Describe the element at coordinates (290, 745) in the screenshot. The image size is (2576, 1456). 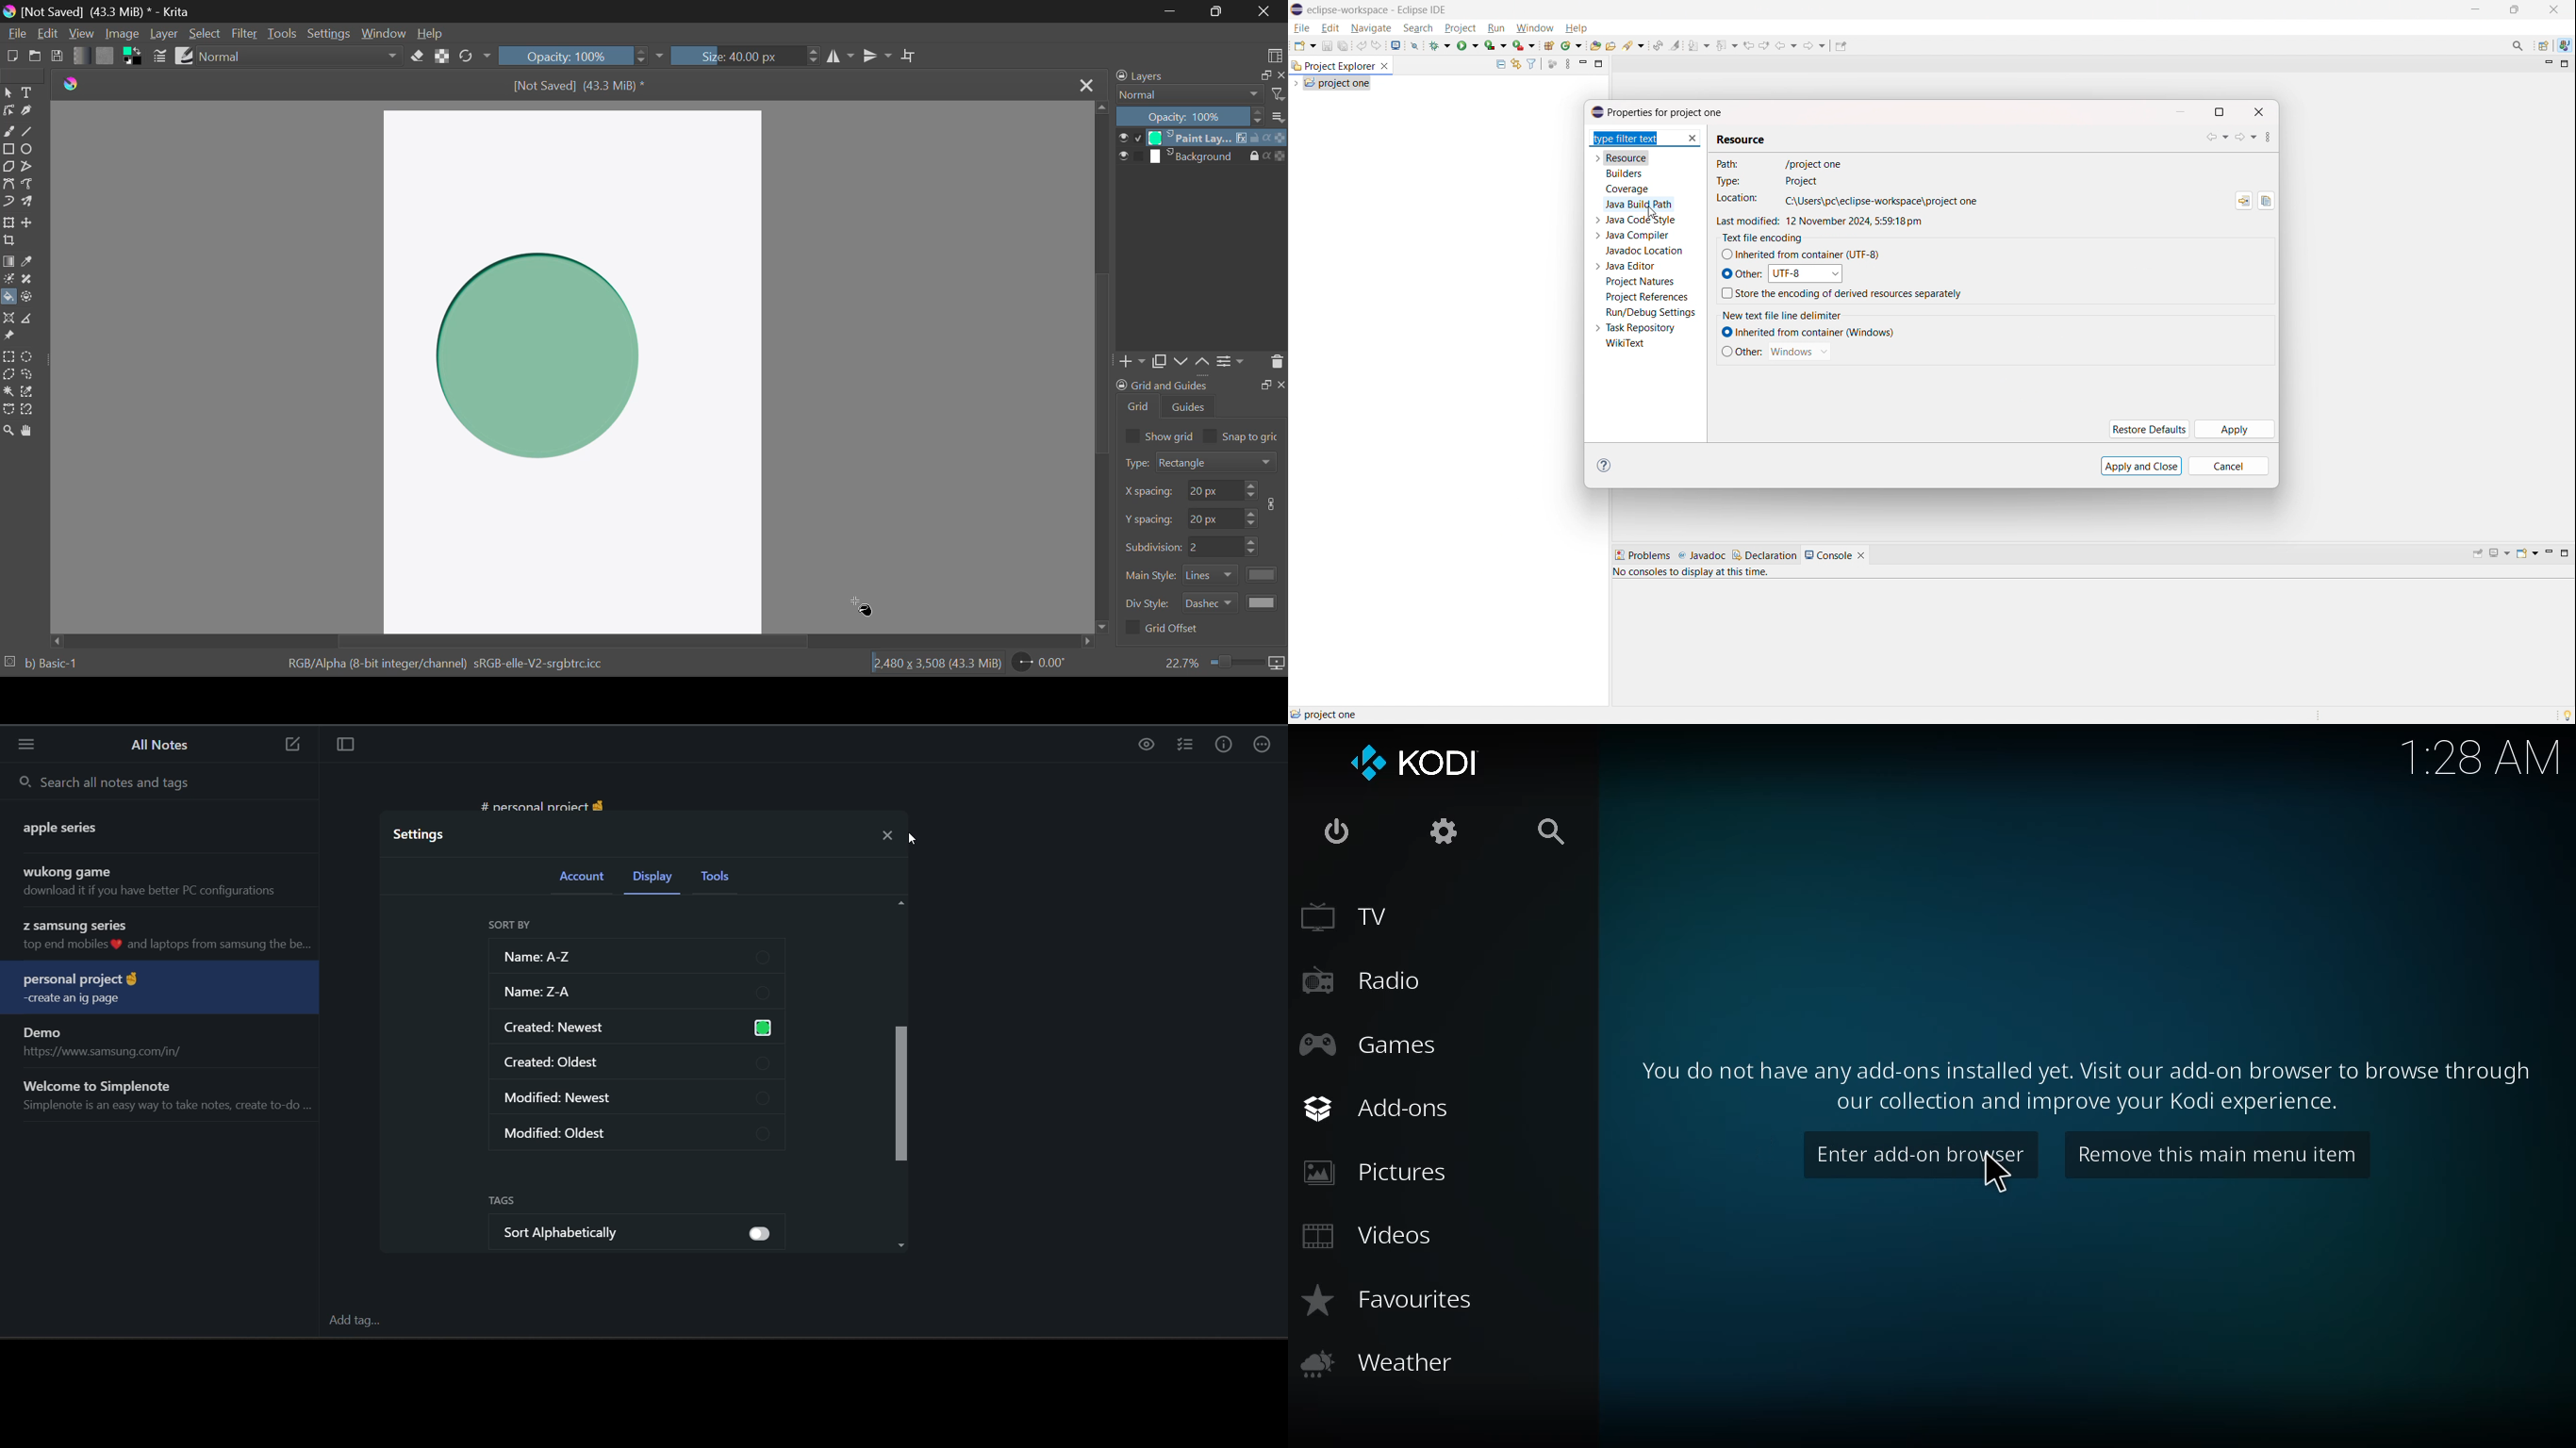
I see `new note` at that location.